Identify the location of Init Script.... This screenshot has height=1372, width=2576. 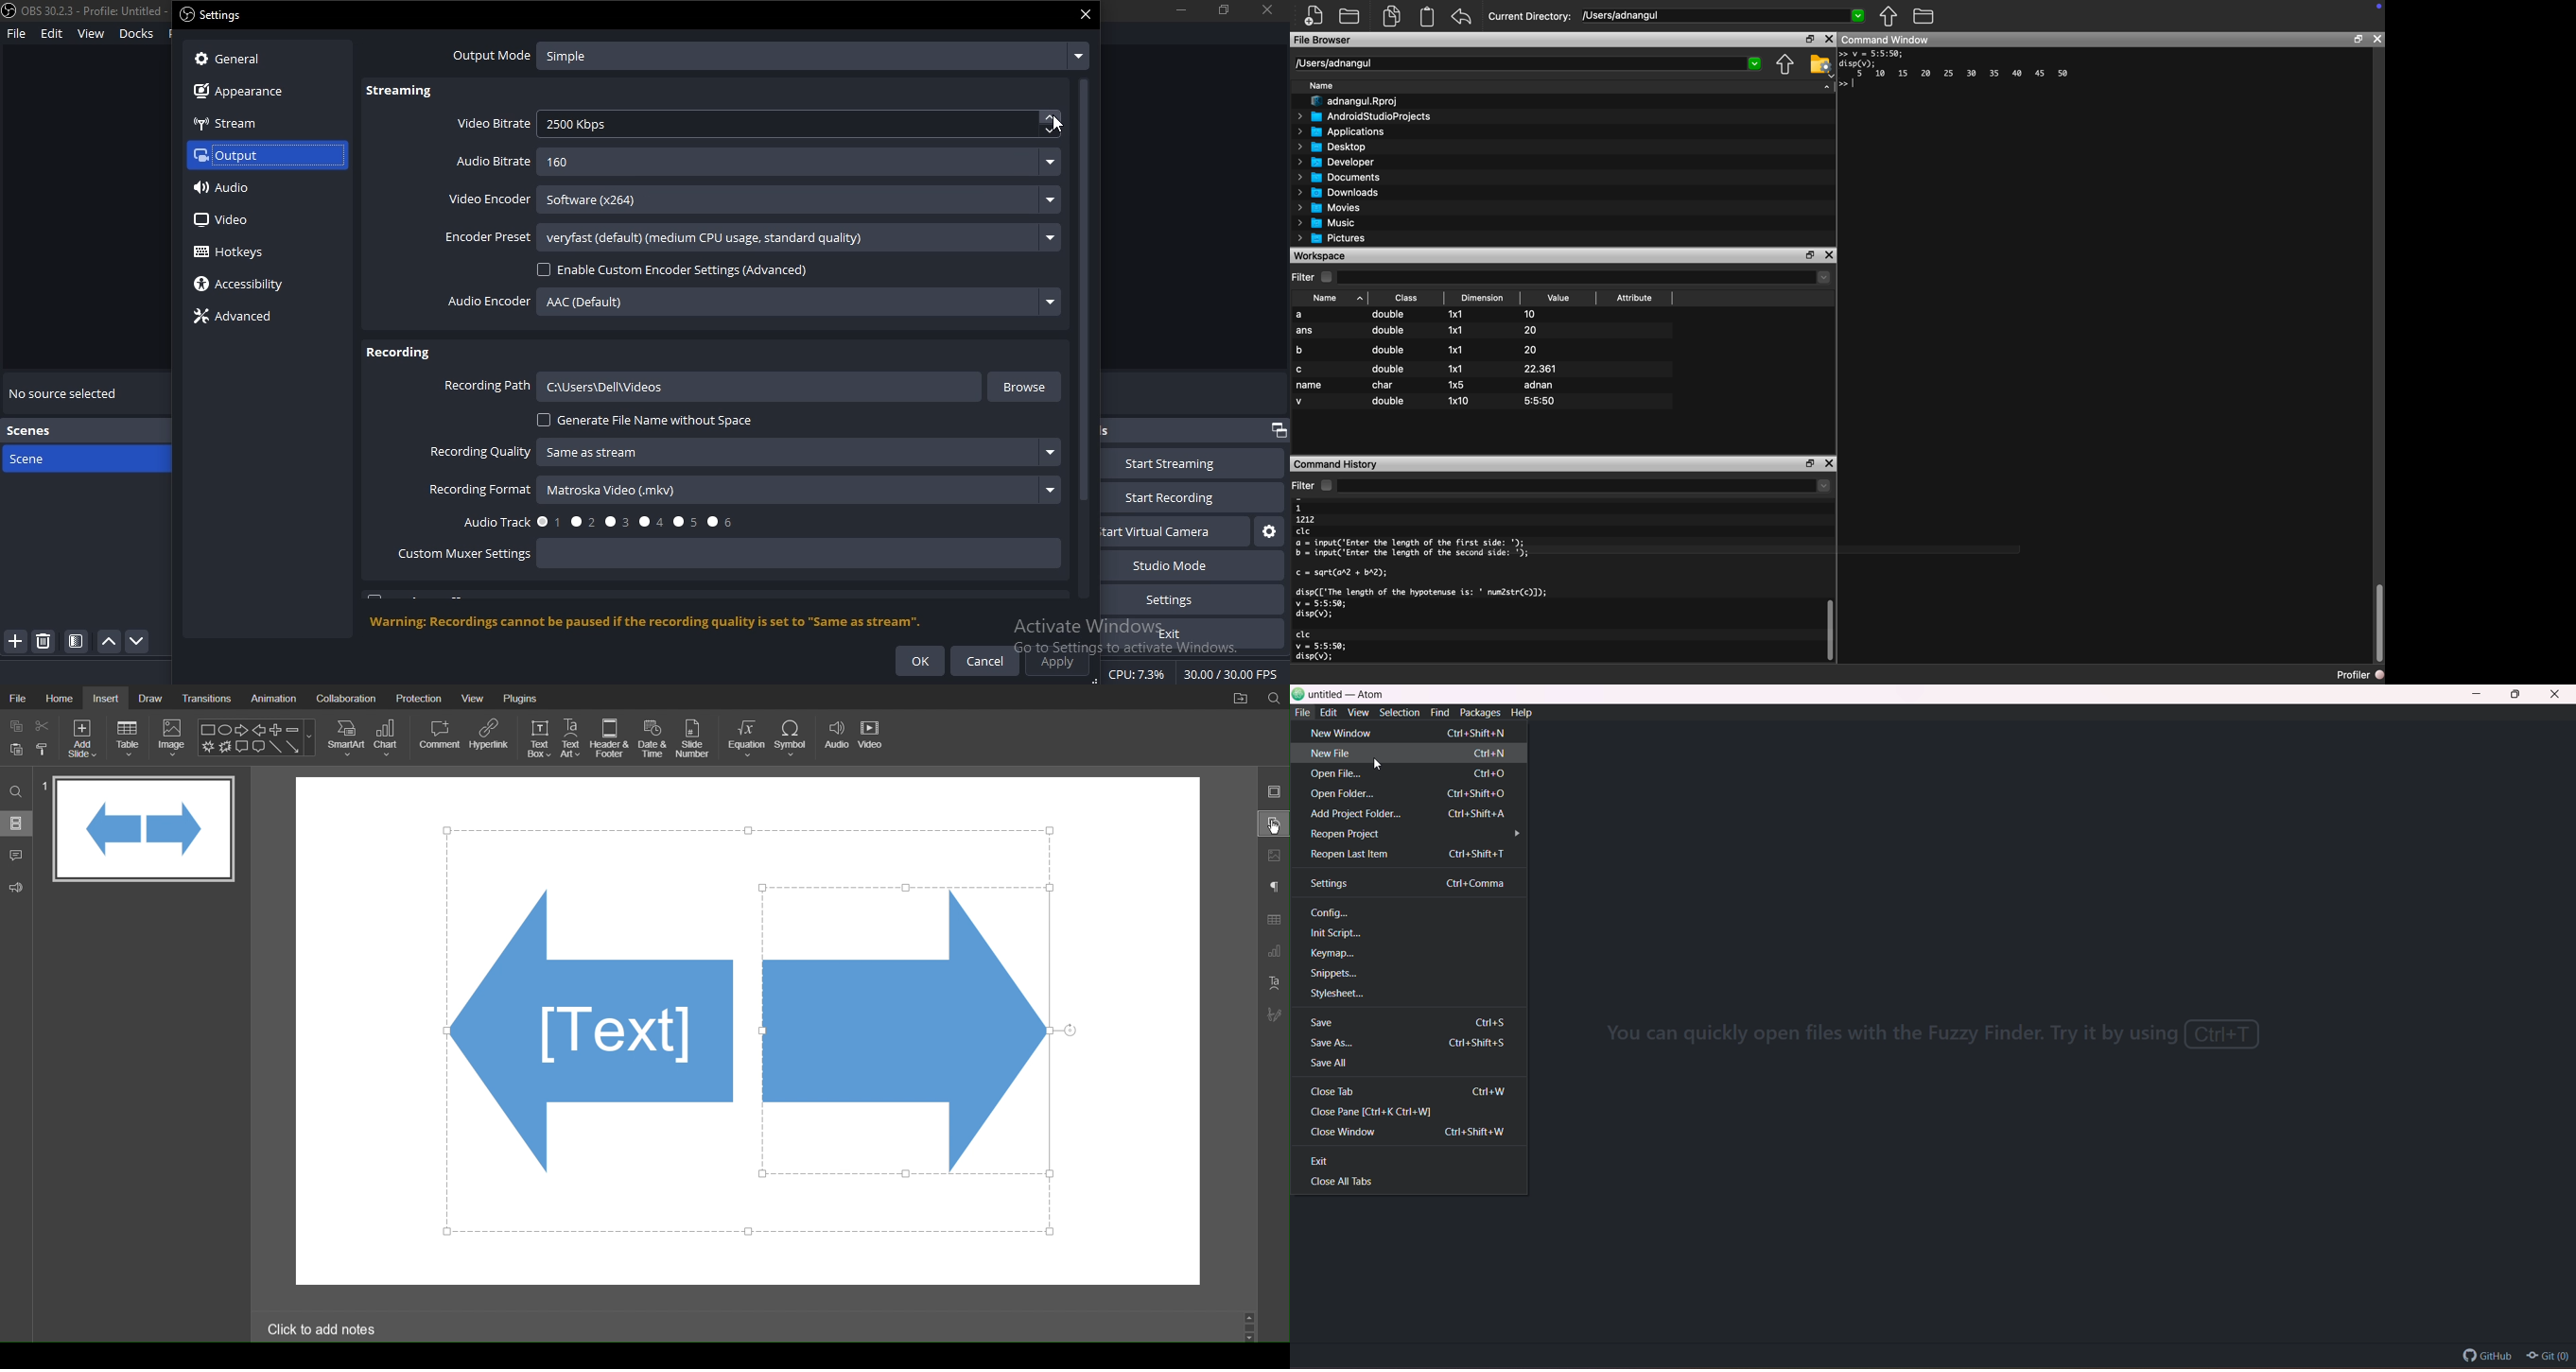
(1350, 932).